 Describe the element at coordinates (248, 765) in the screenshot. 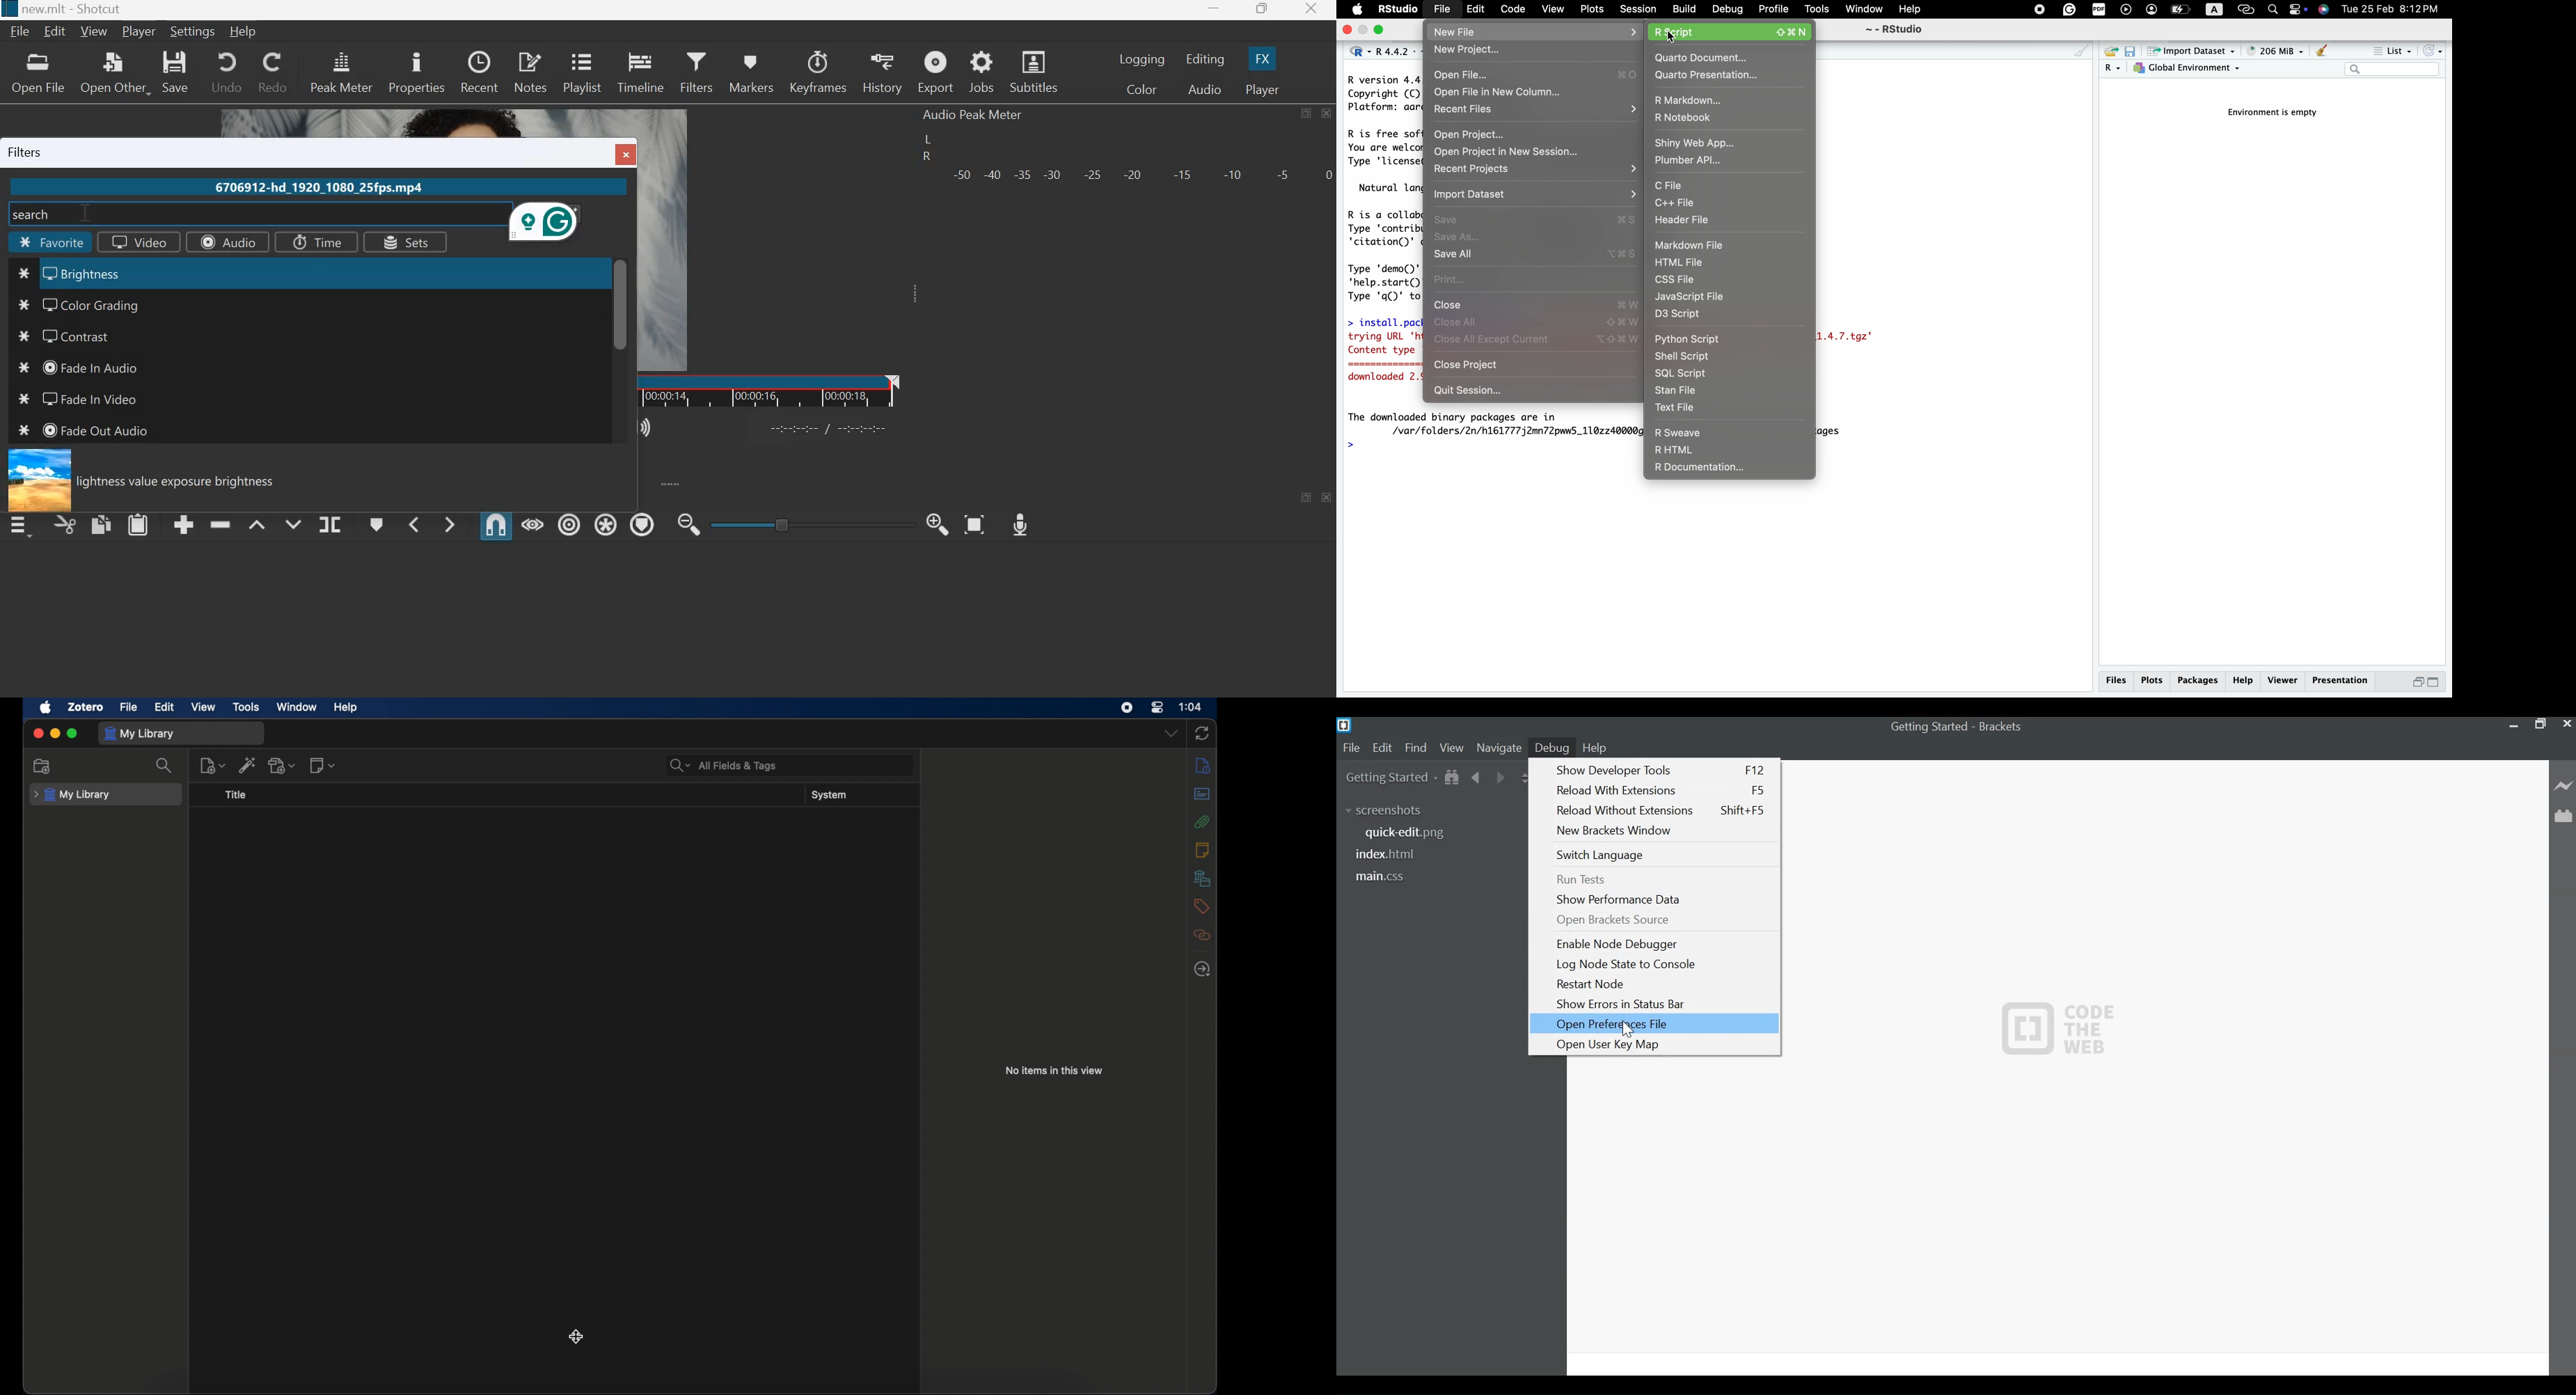

I see `add item by identifier` at that location.